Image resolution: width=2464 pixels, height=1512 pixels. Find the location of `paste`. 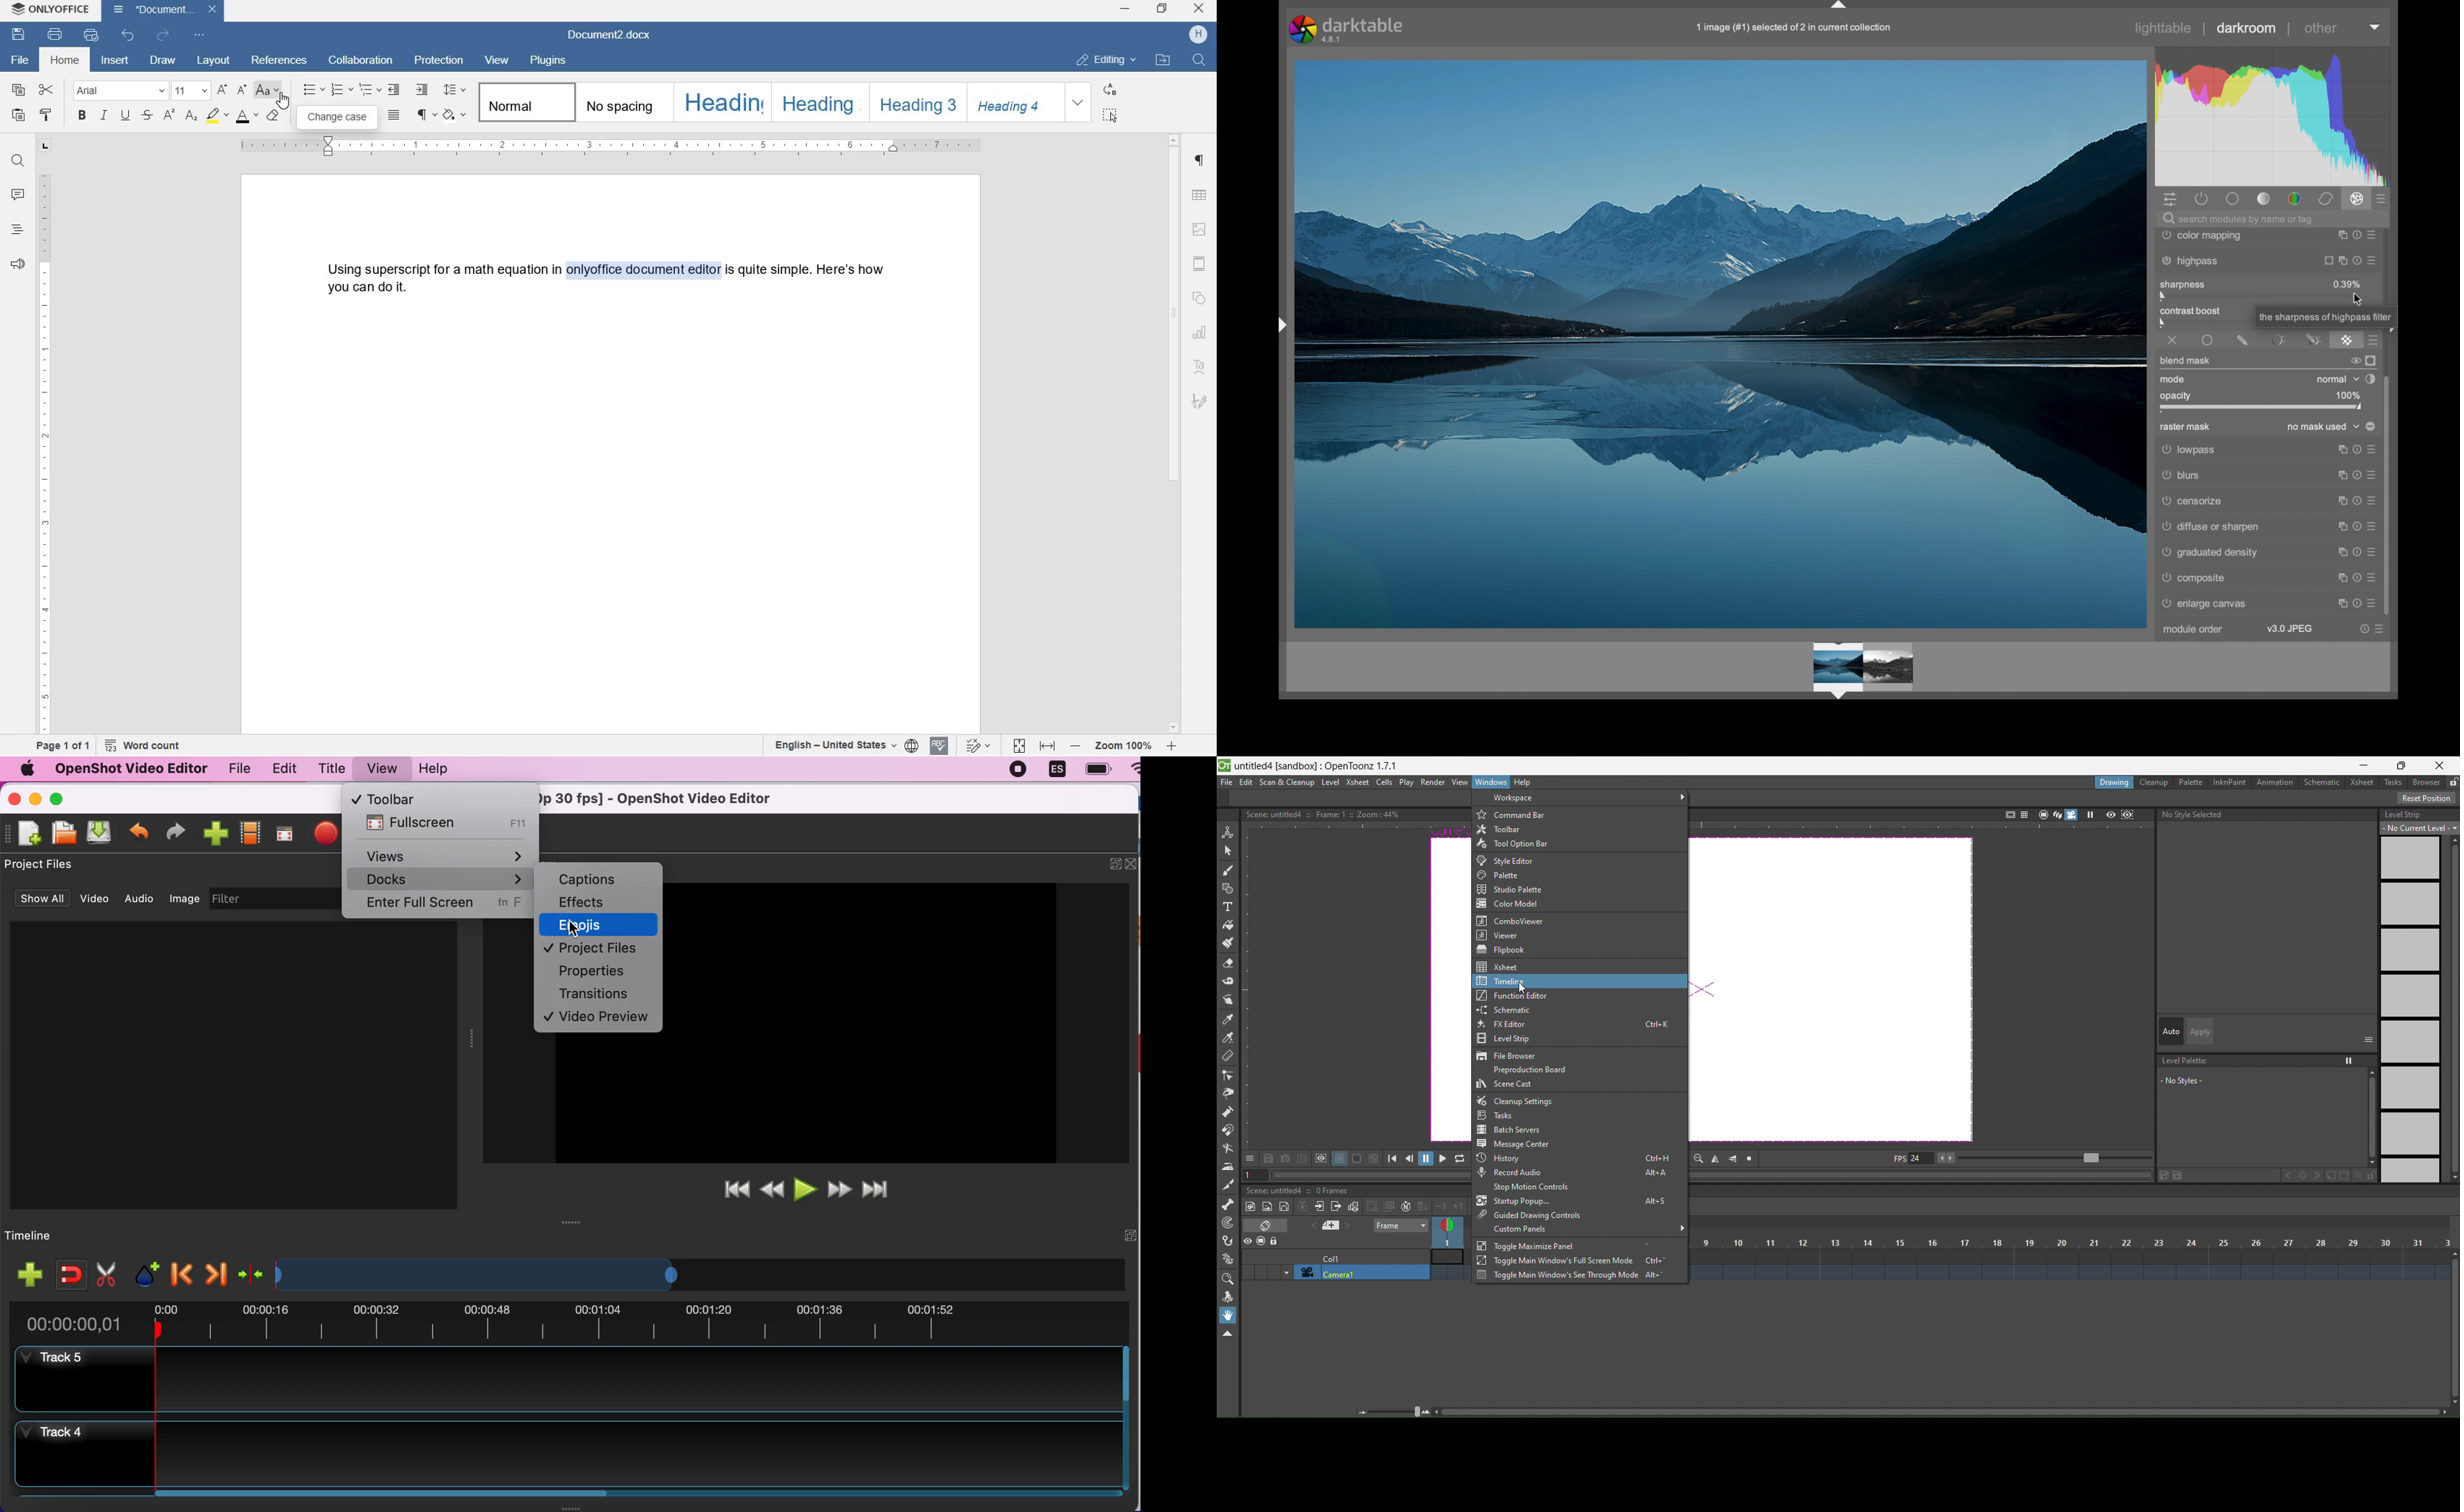

paste is located at coordinates (18, 116).